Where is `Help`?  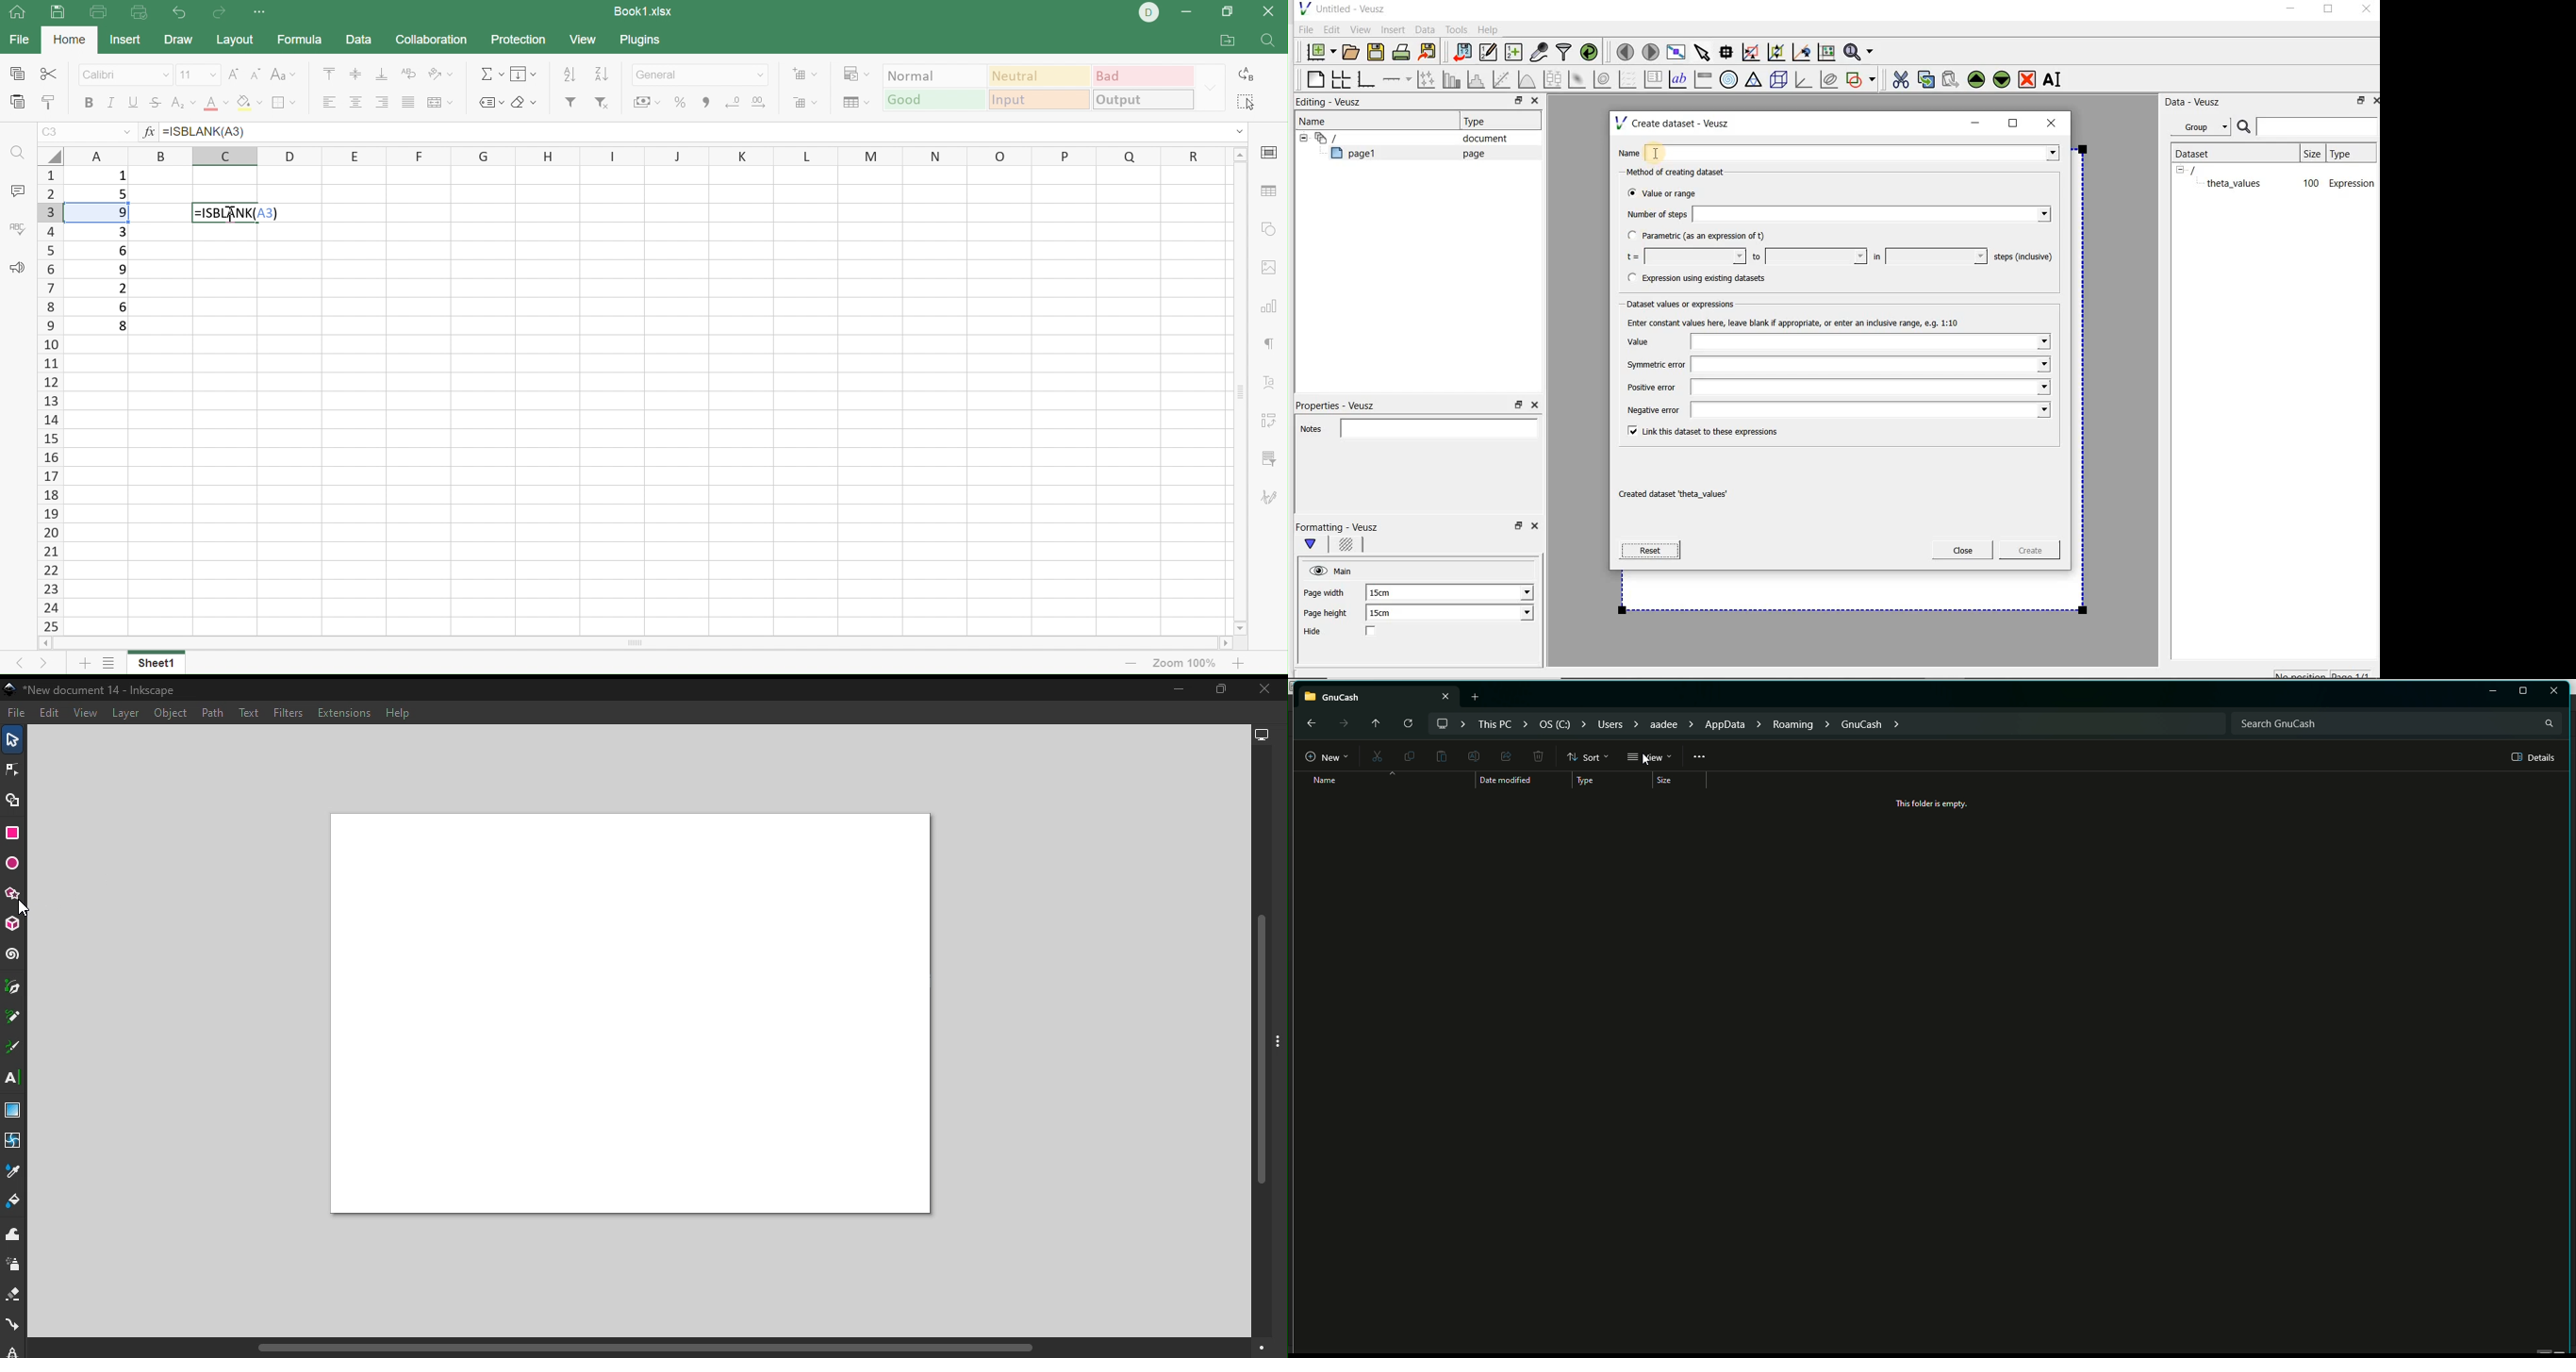
Help is located at coordinates (400, 714).